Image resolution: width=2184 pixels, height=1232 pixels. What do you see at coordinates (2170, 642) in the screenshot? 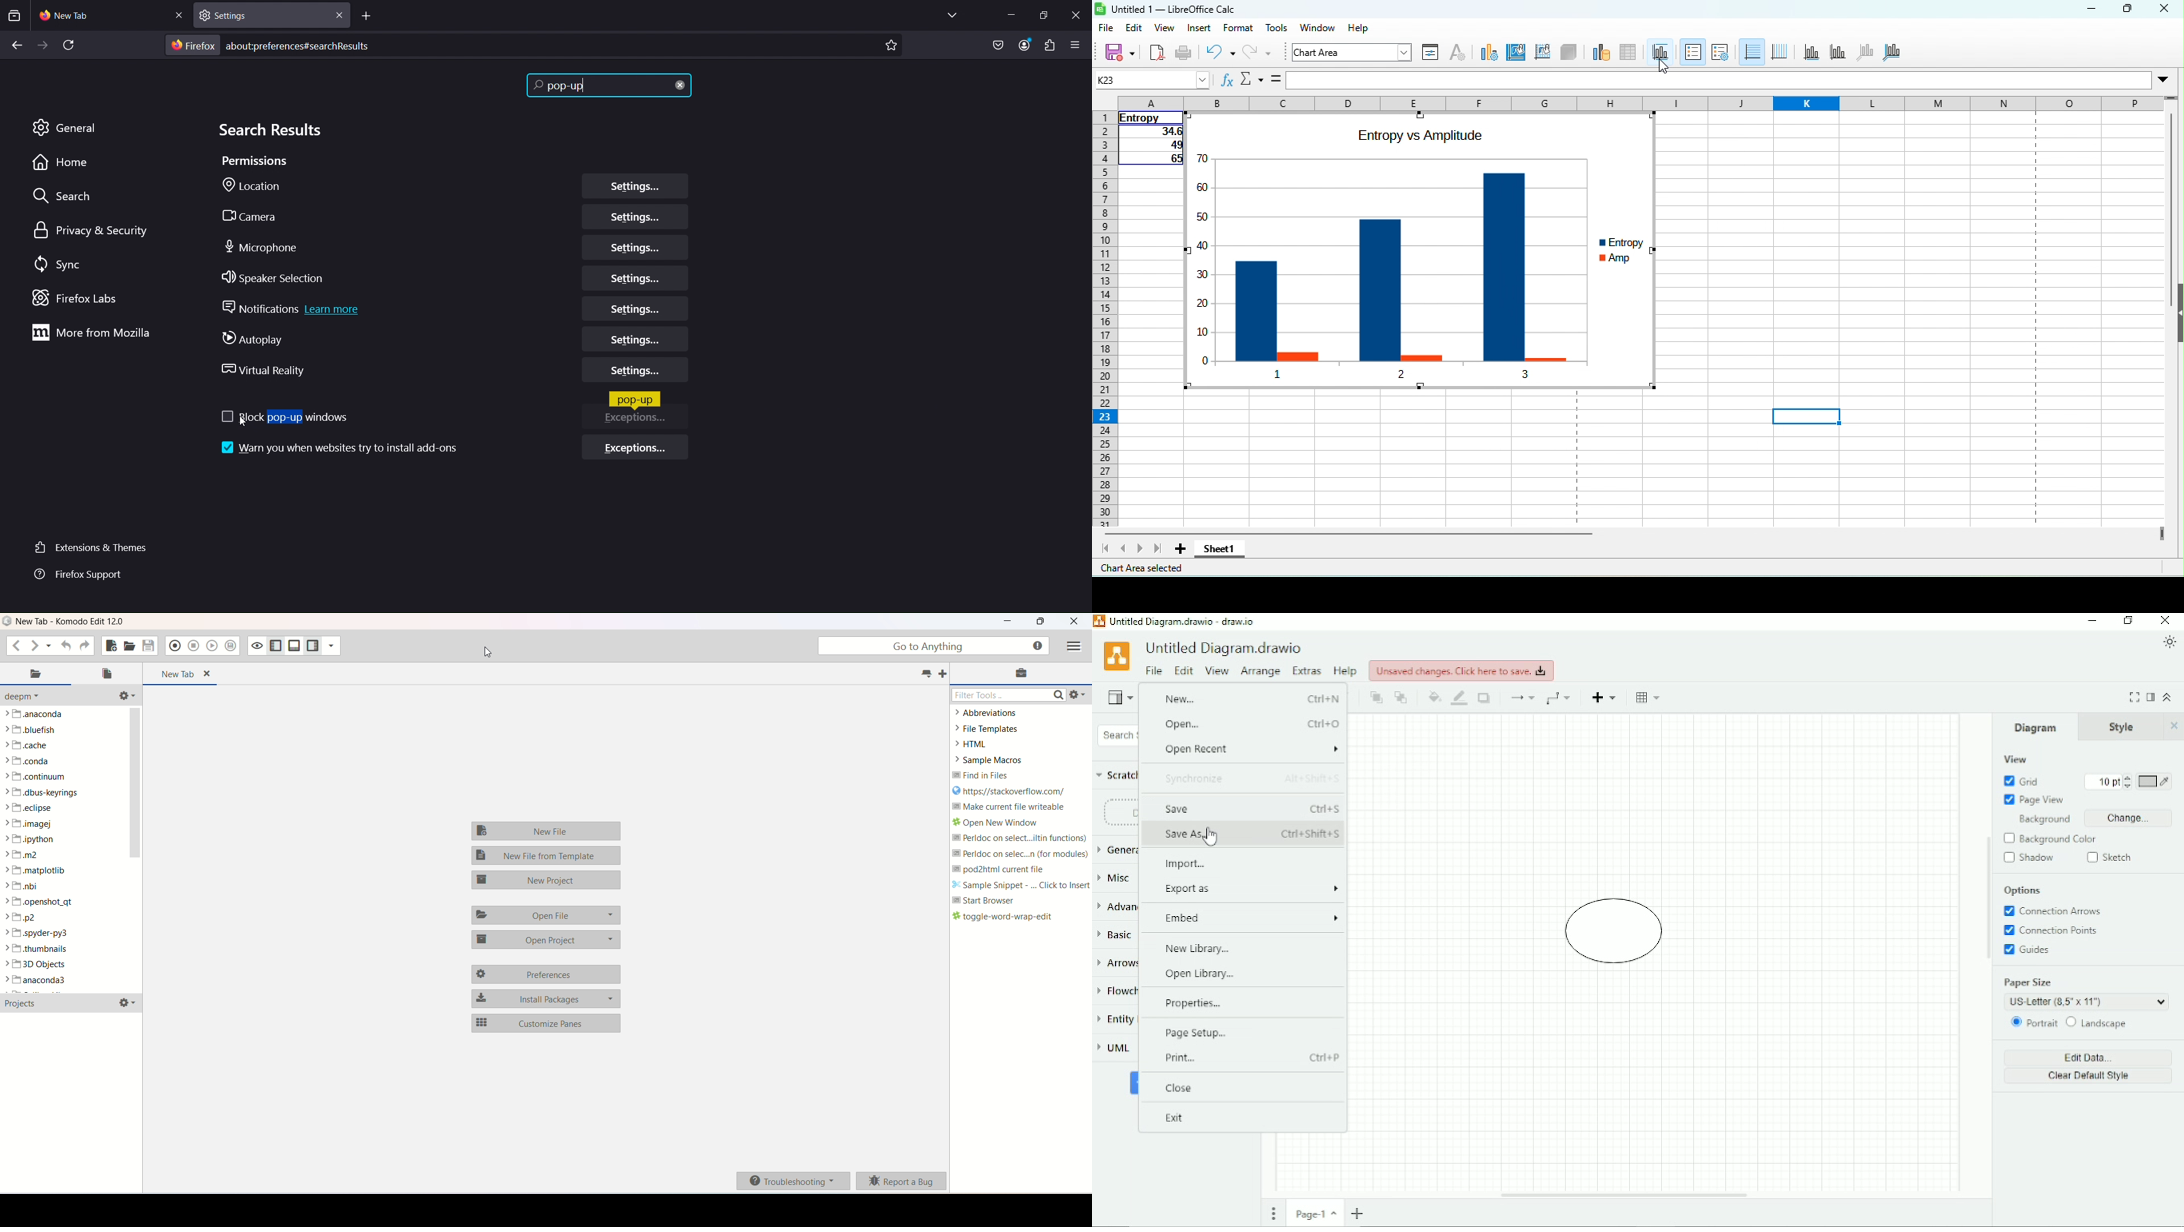
I see `Appearance` at bounding box center [2170, 642].